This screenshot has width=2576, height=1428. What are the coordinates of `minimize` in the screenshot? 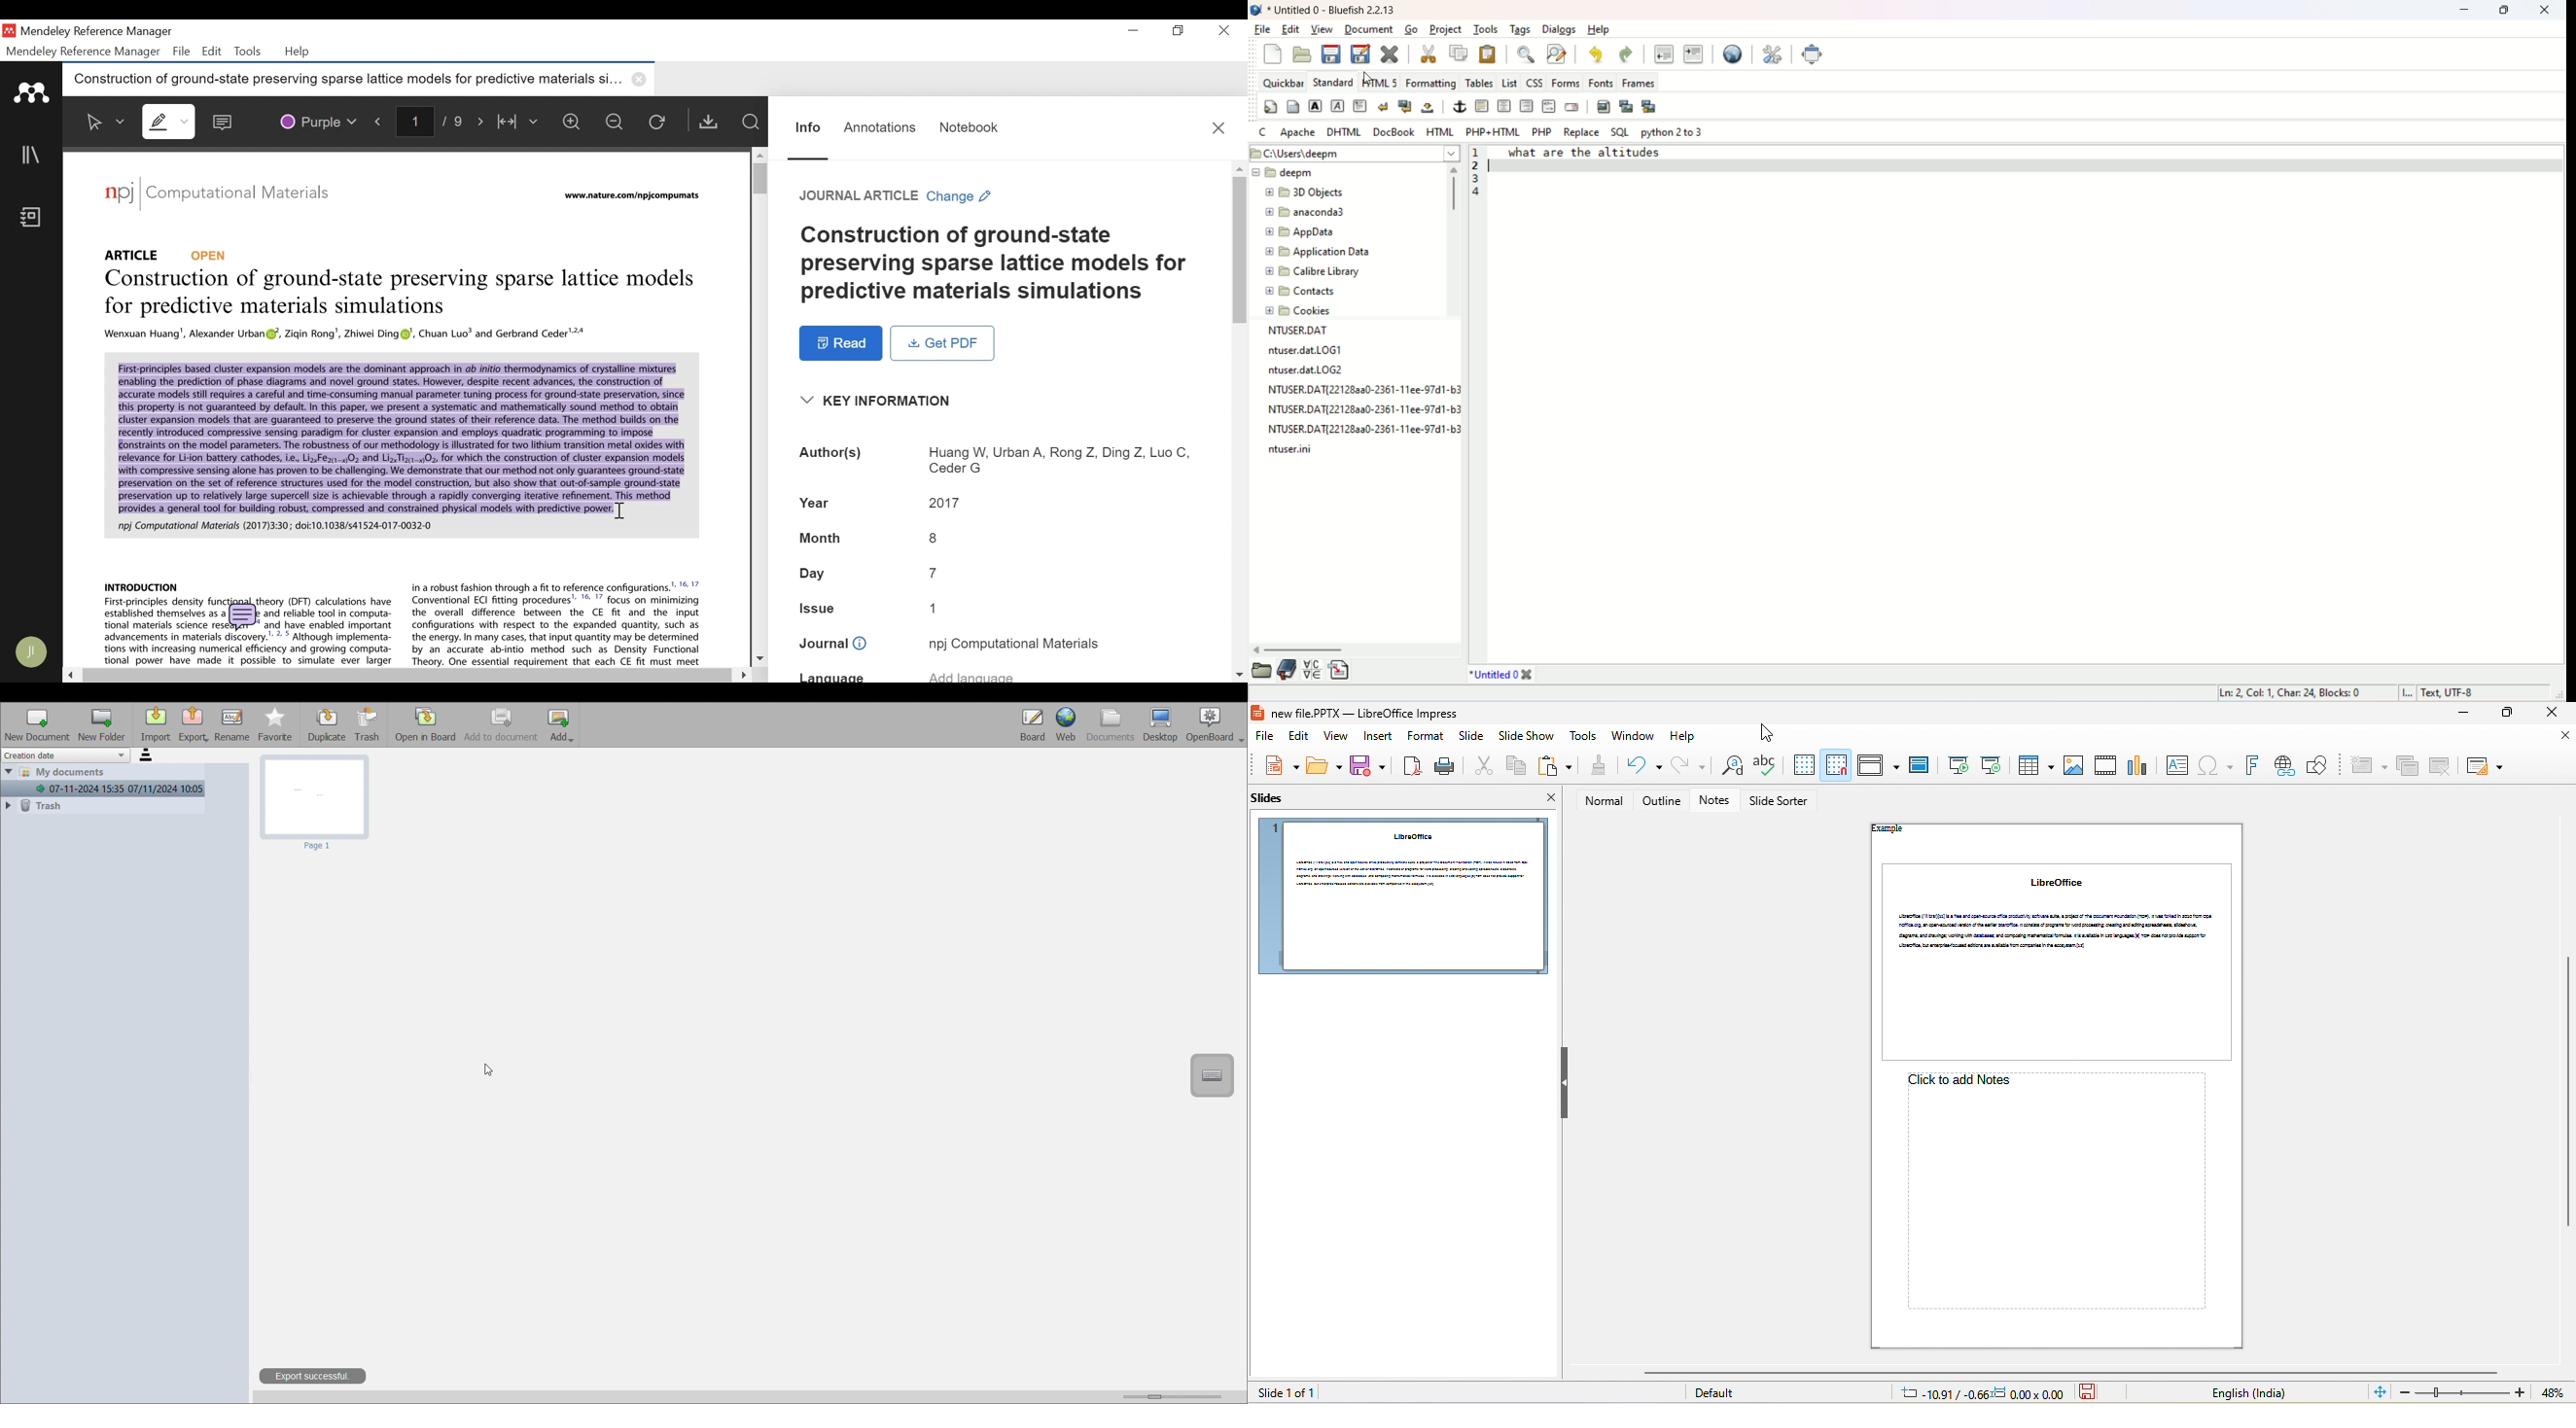 It's located at (1134, 31).